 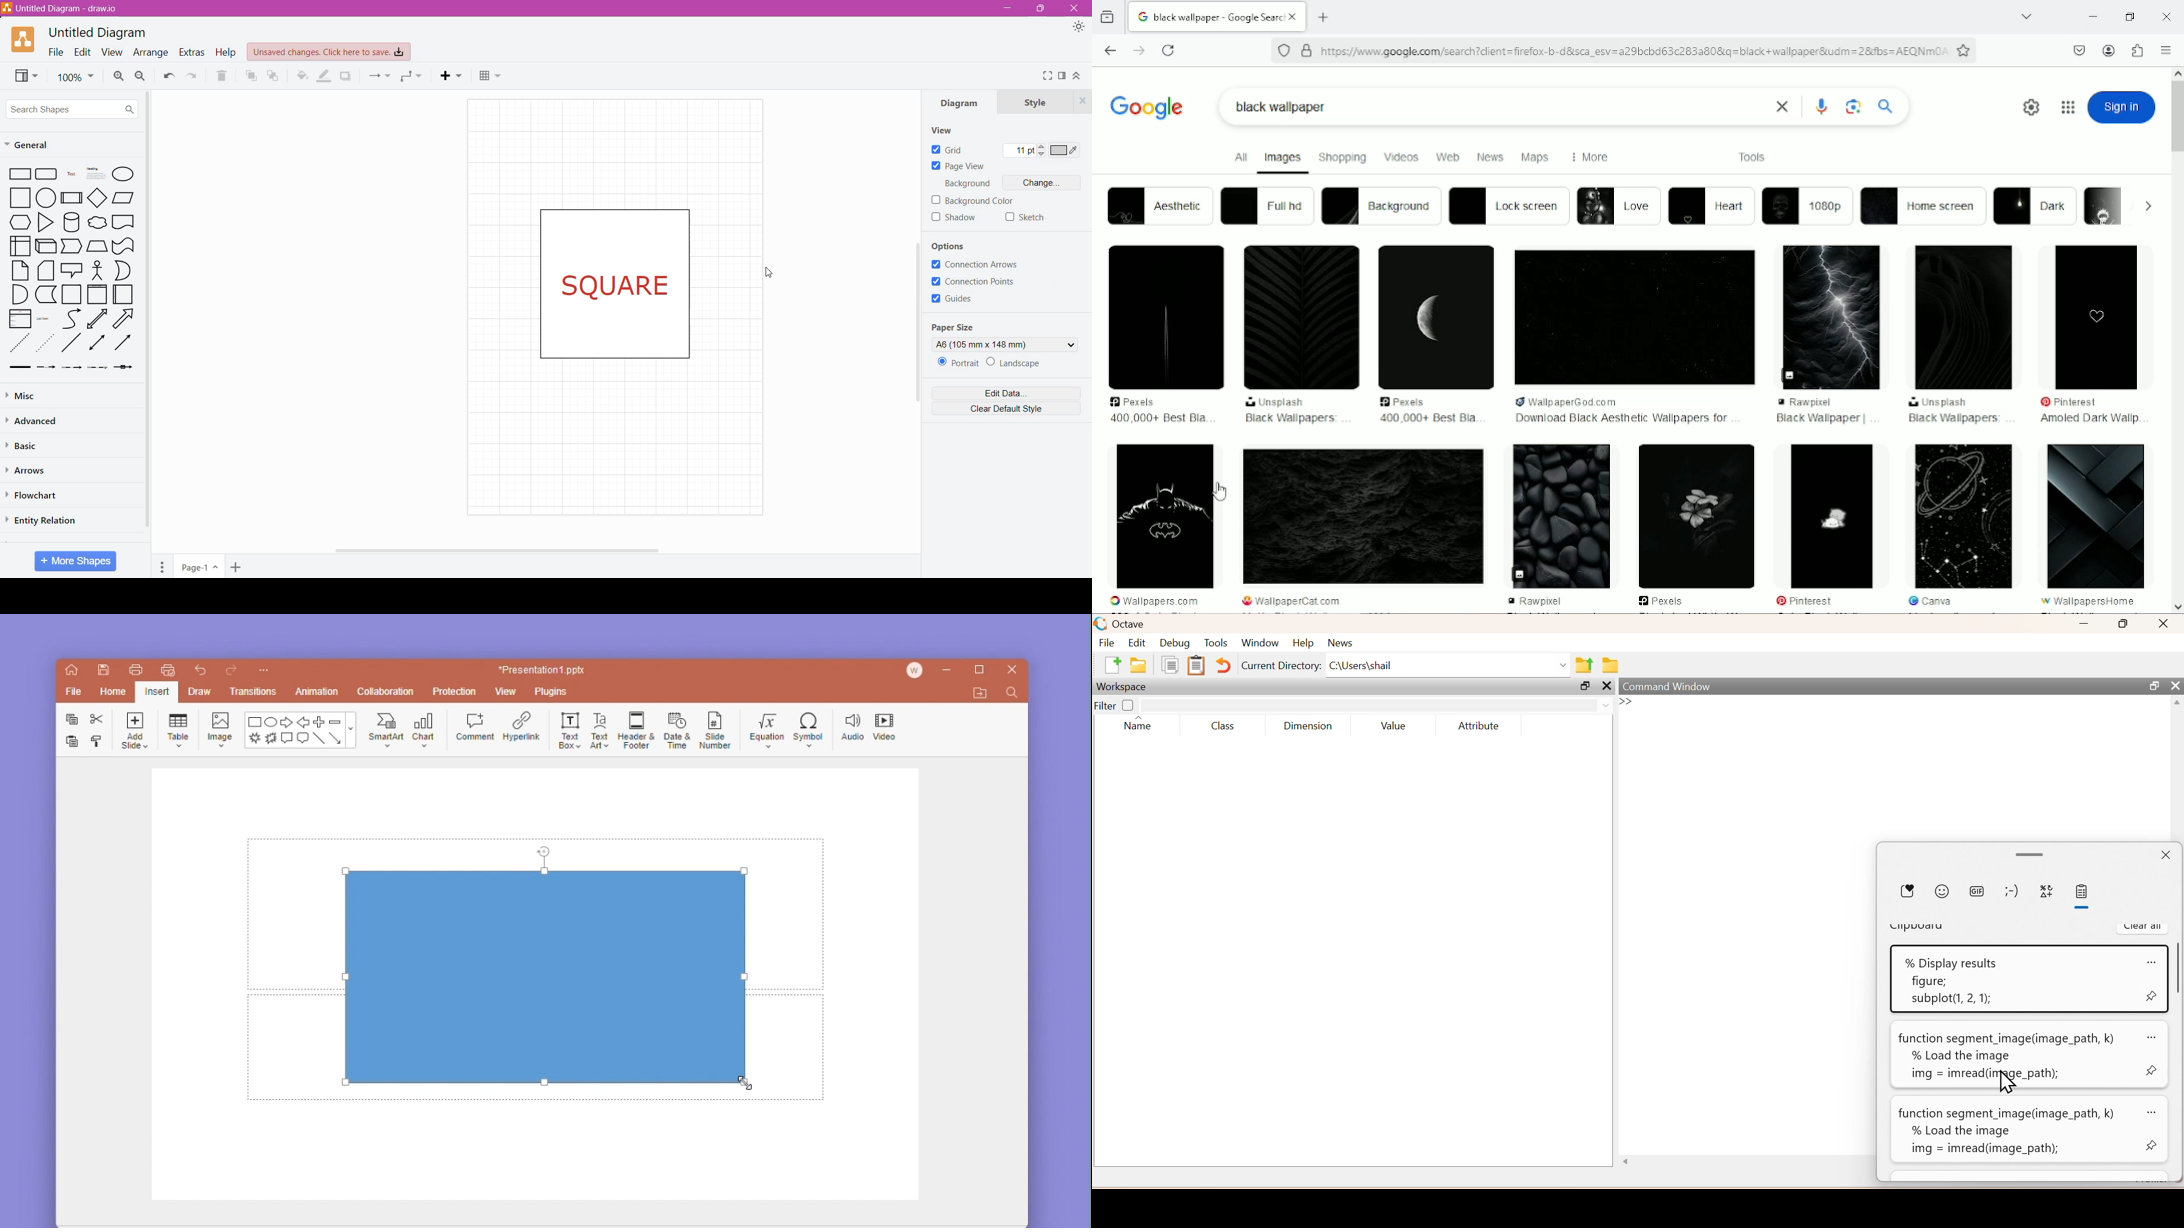 What do you see at coordinates (18, 294) in the screenshot?
I see `Quarter Circle` at bounding box center [18, 294].